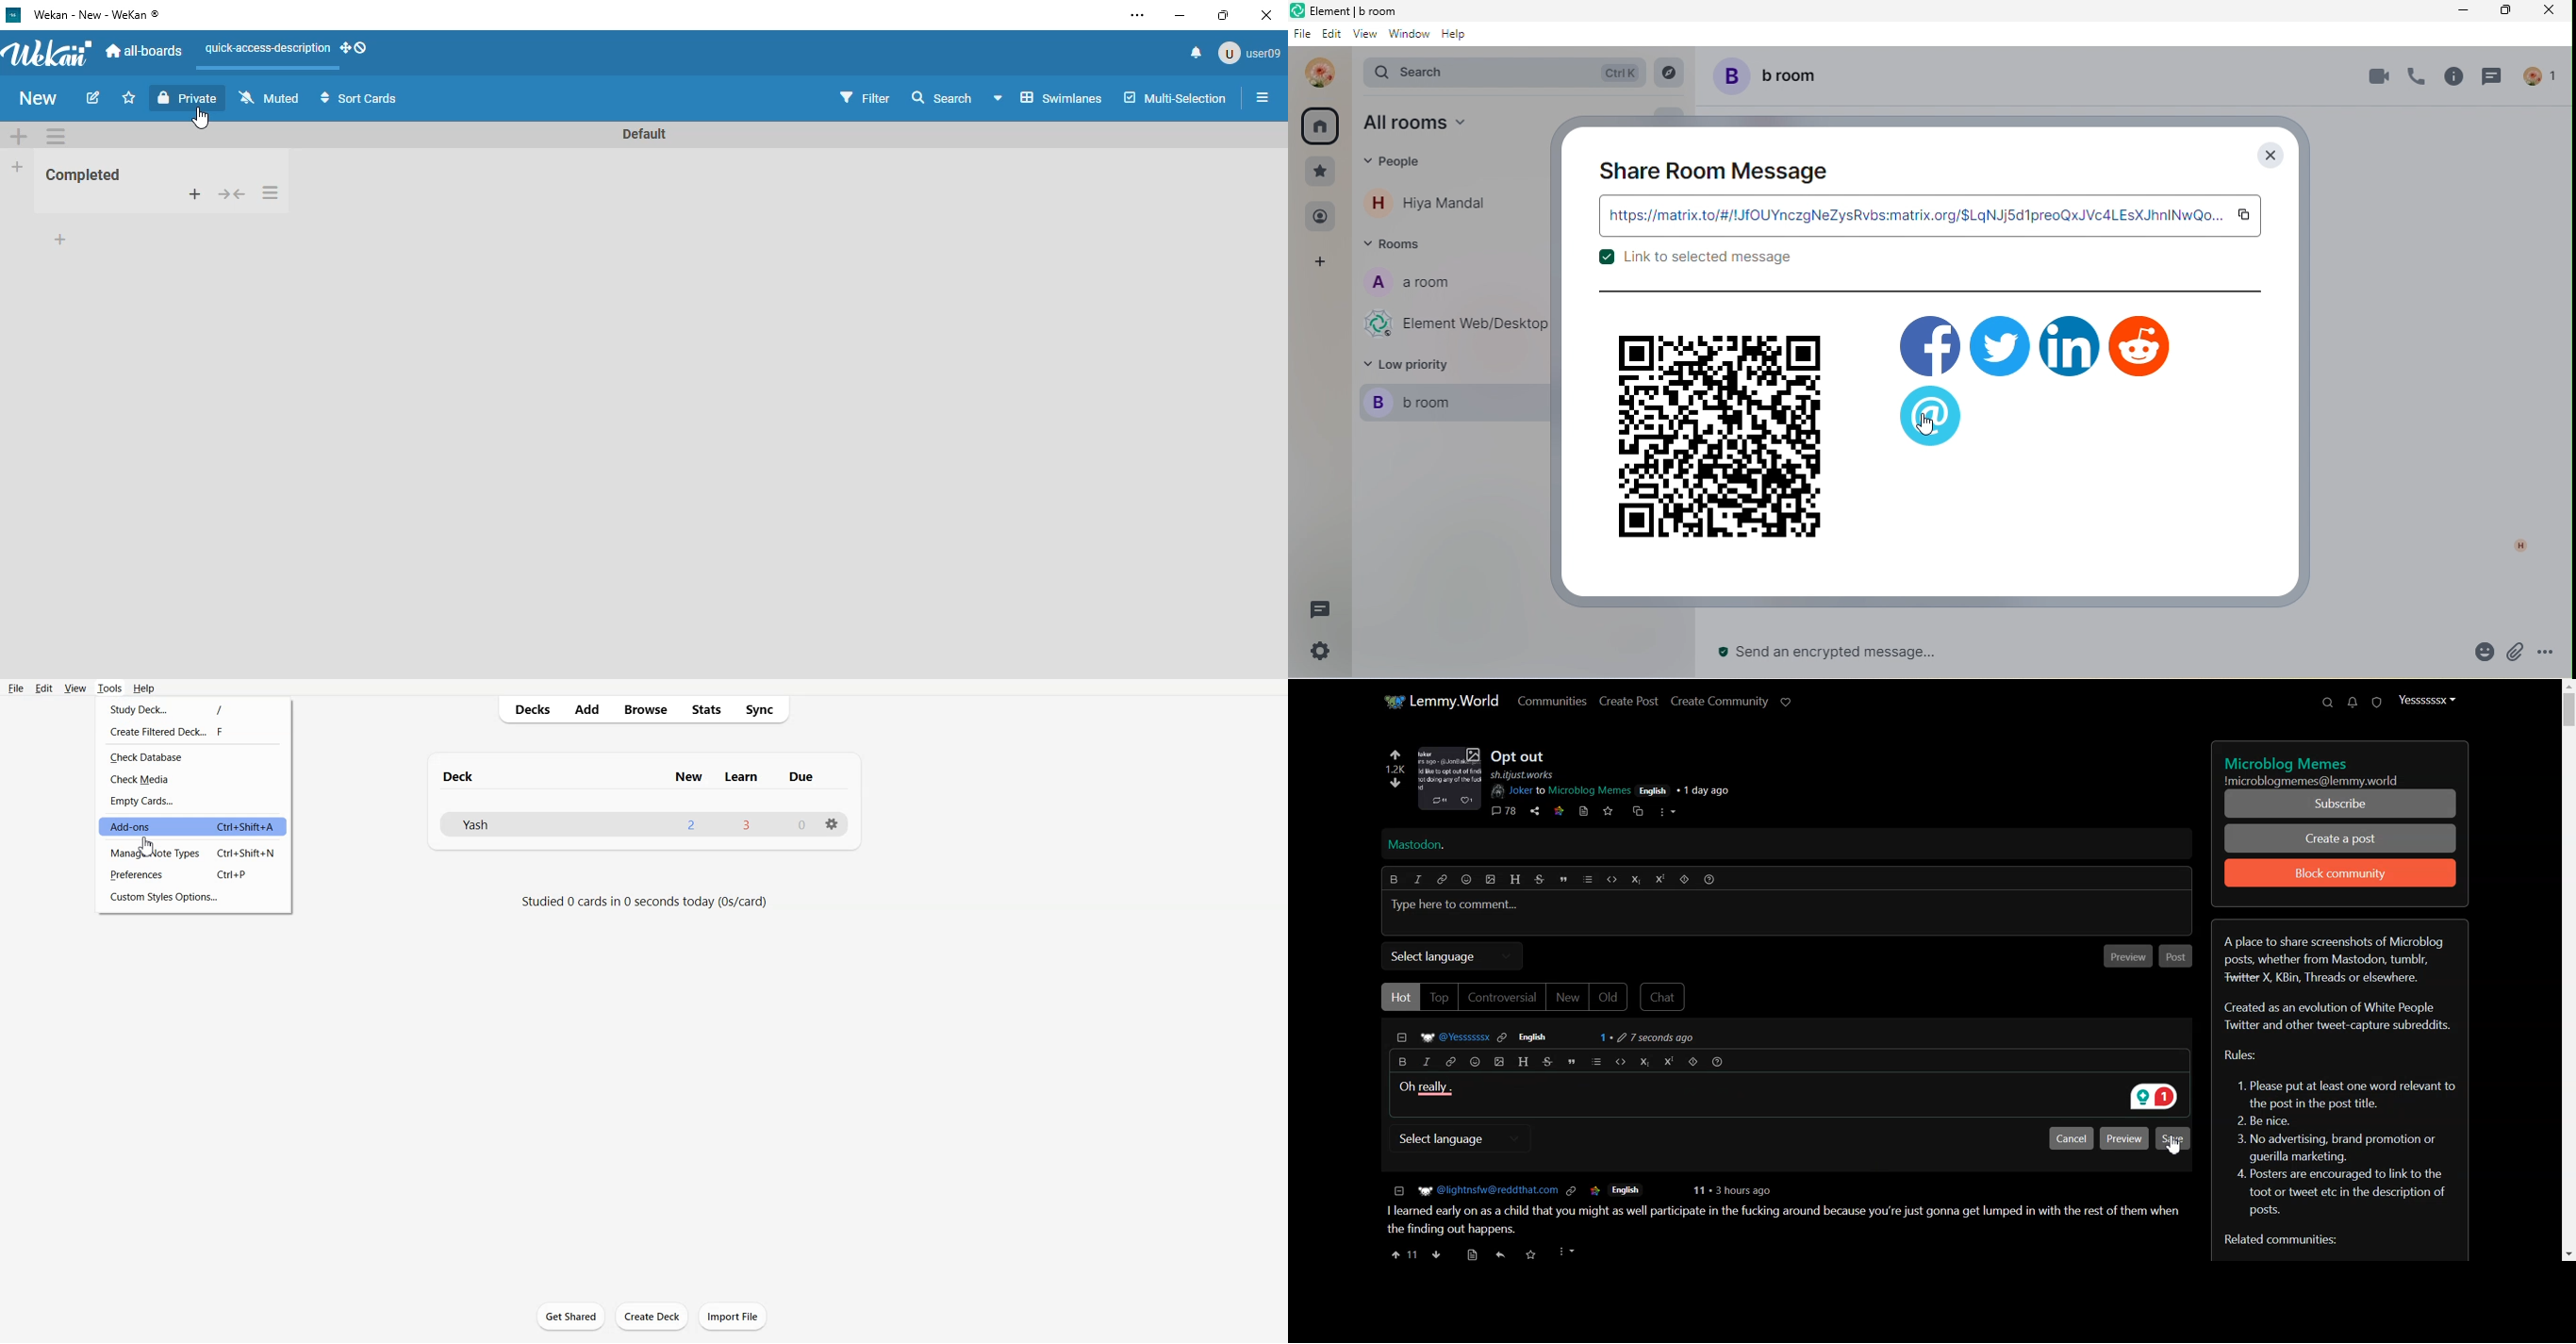  What do you see at coordinates (2269, 155) in the screenshot?
I see `close` at bounding box center [2269, 155].